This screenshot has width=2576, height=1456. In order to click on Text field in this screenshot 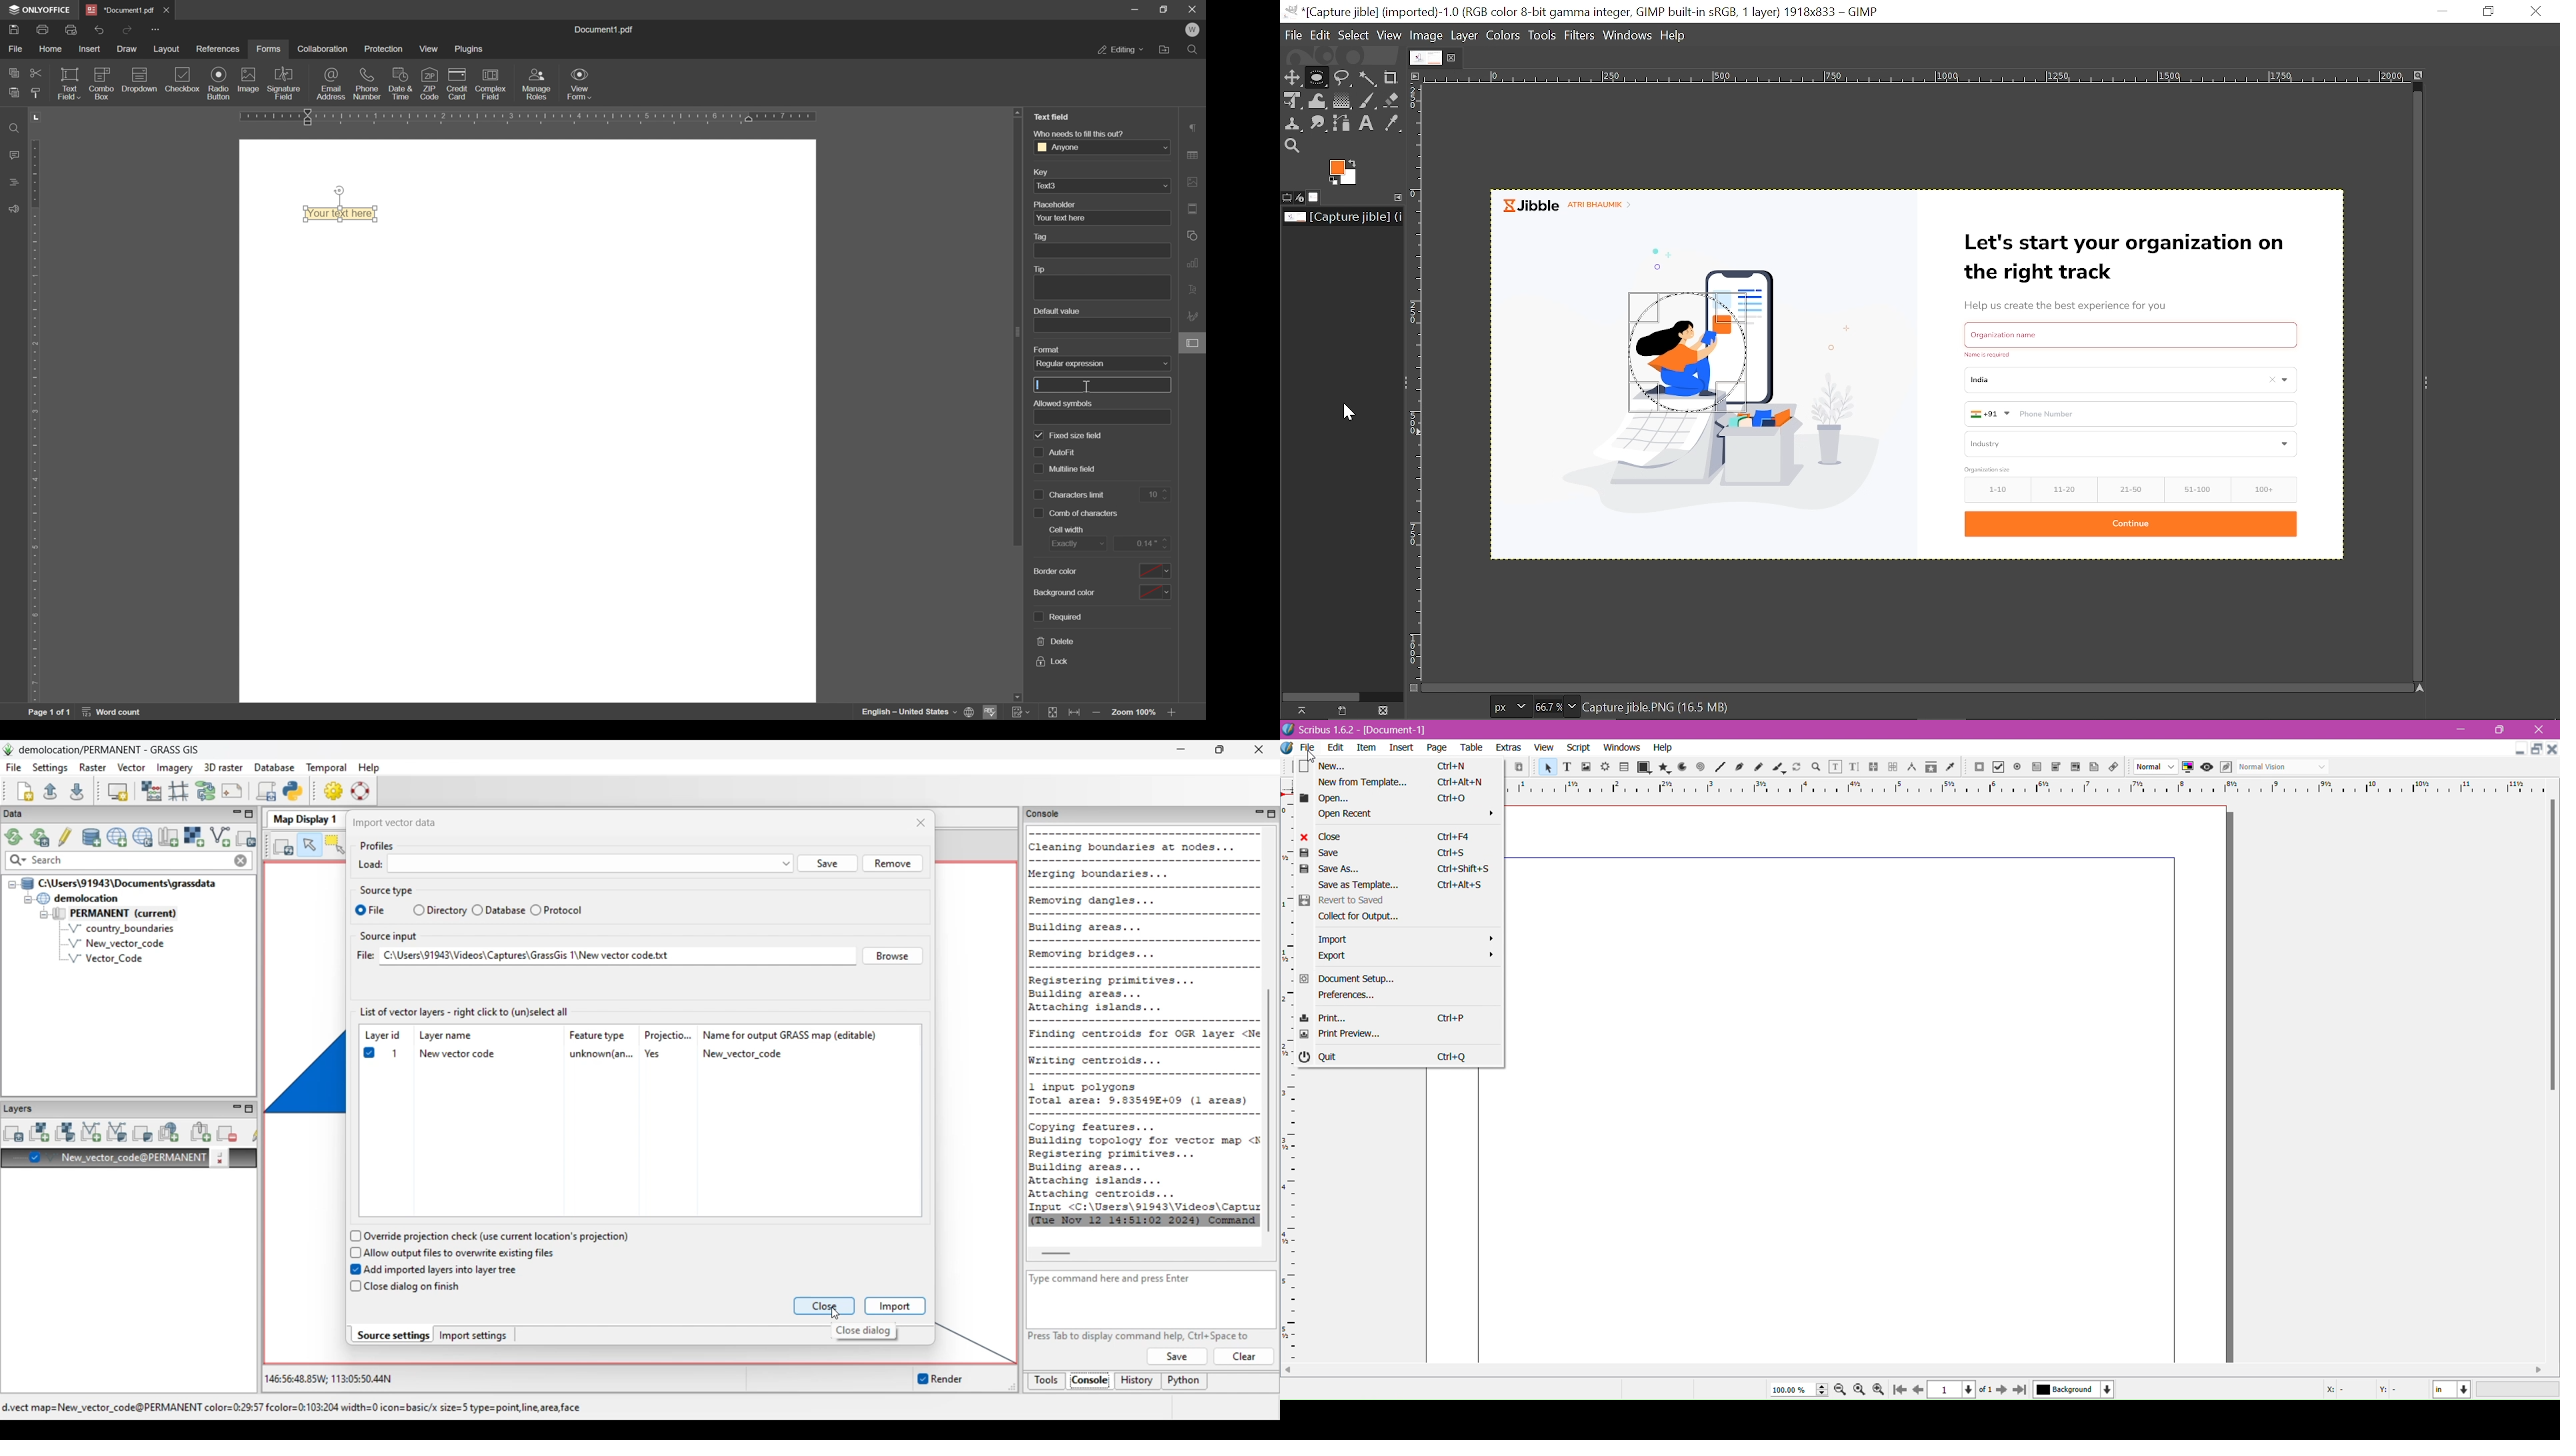, I will do `click(344, 214)`.